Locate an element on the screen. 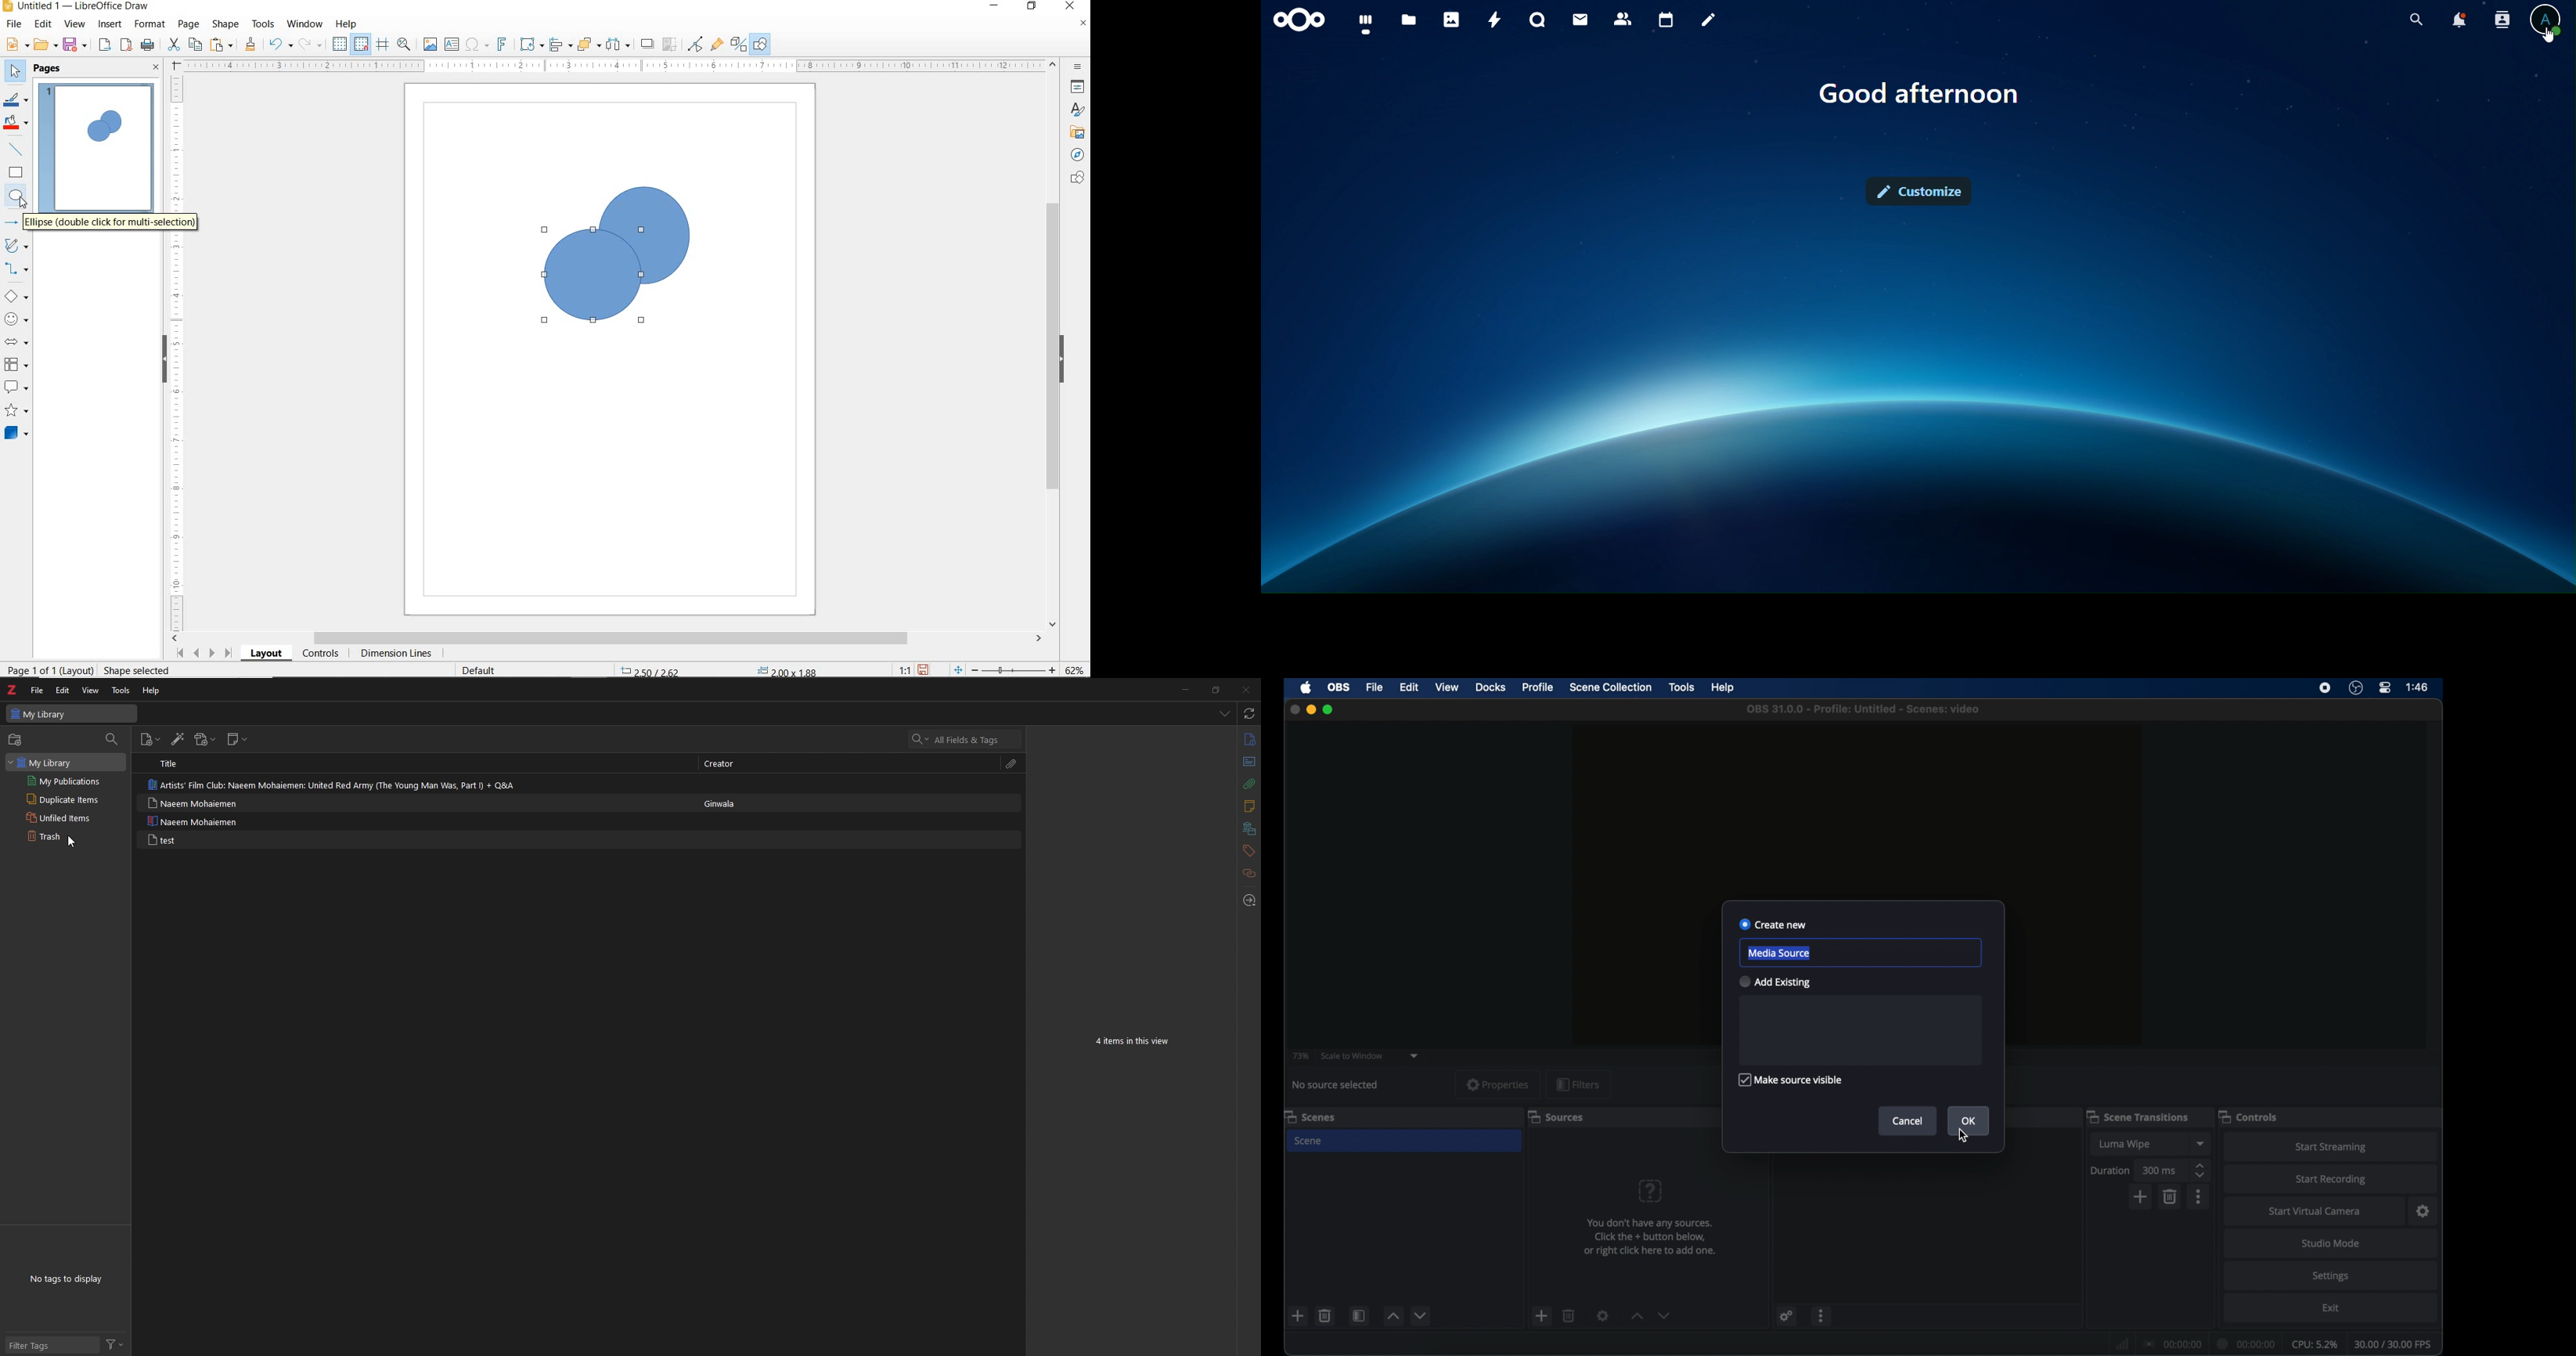  increment is located at coordinates (1636, 1315).